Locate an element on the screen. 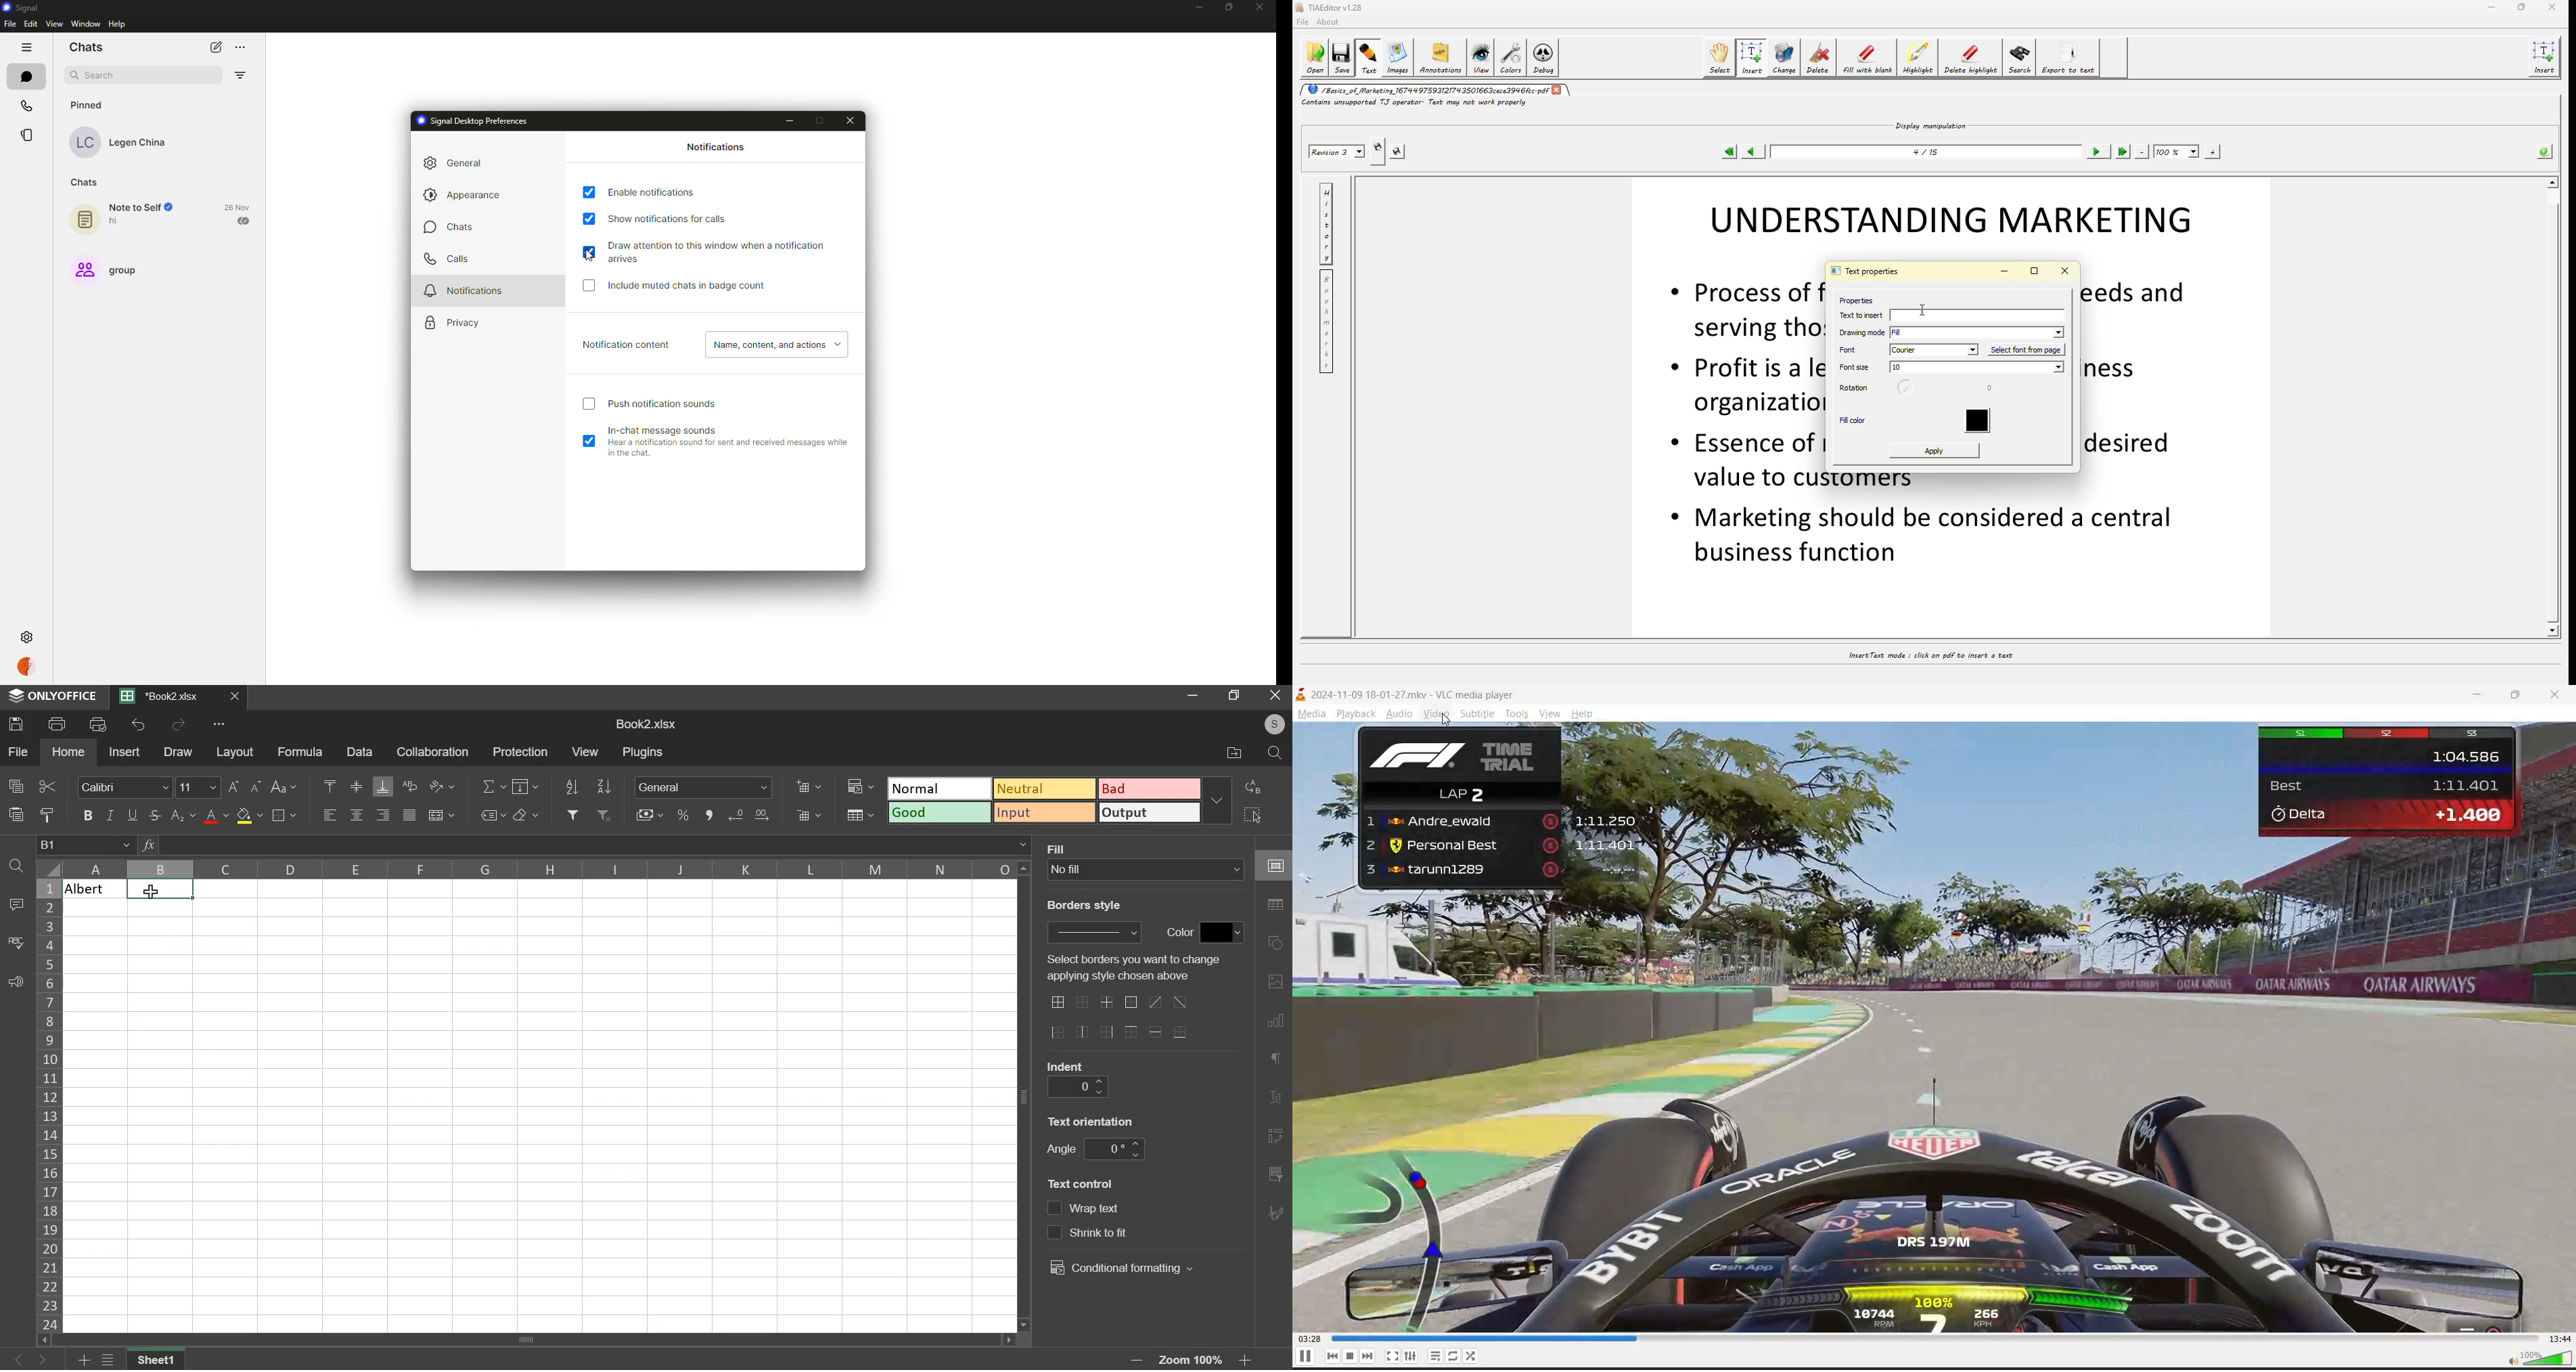 This screenshot has width=2576, height=1372. pinned is located at coordinates (90, 104).